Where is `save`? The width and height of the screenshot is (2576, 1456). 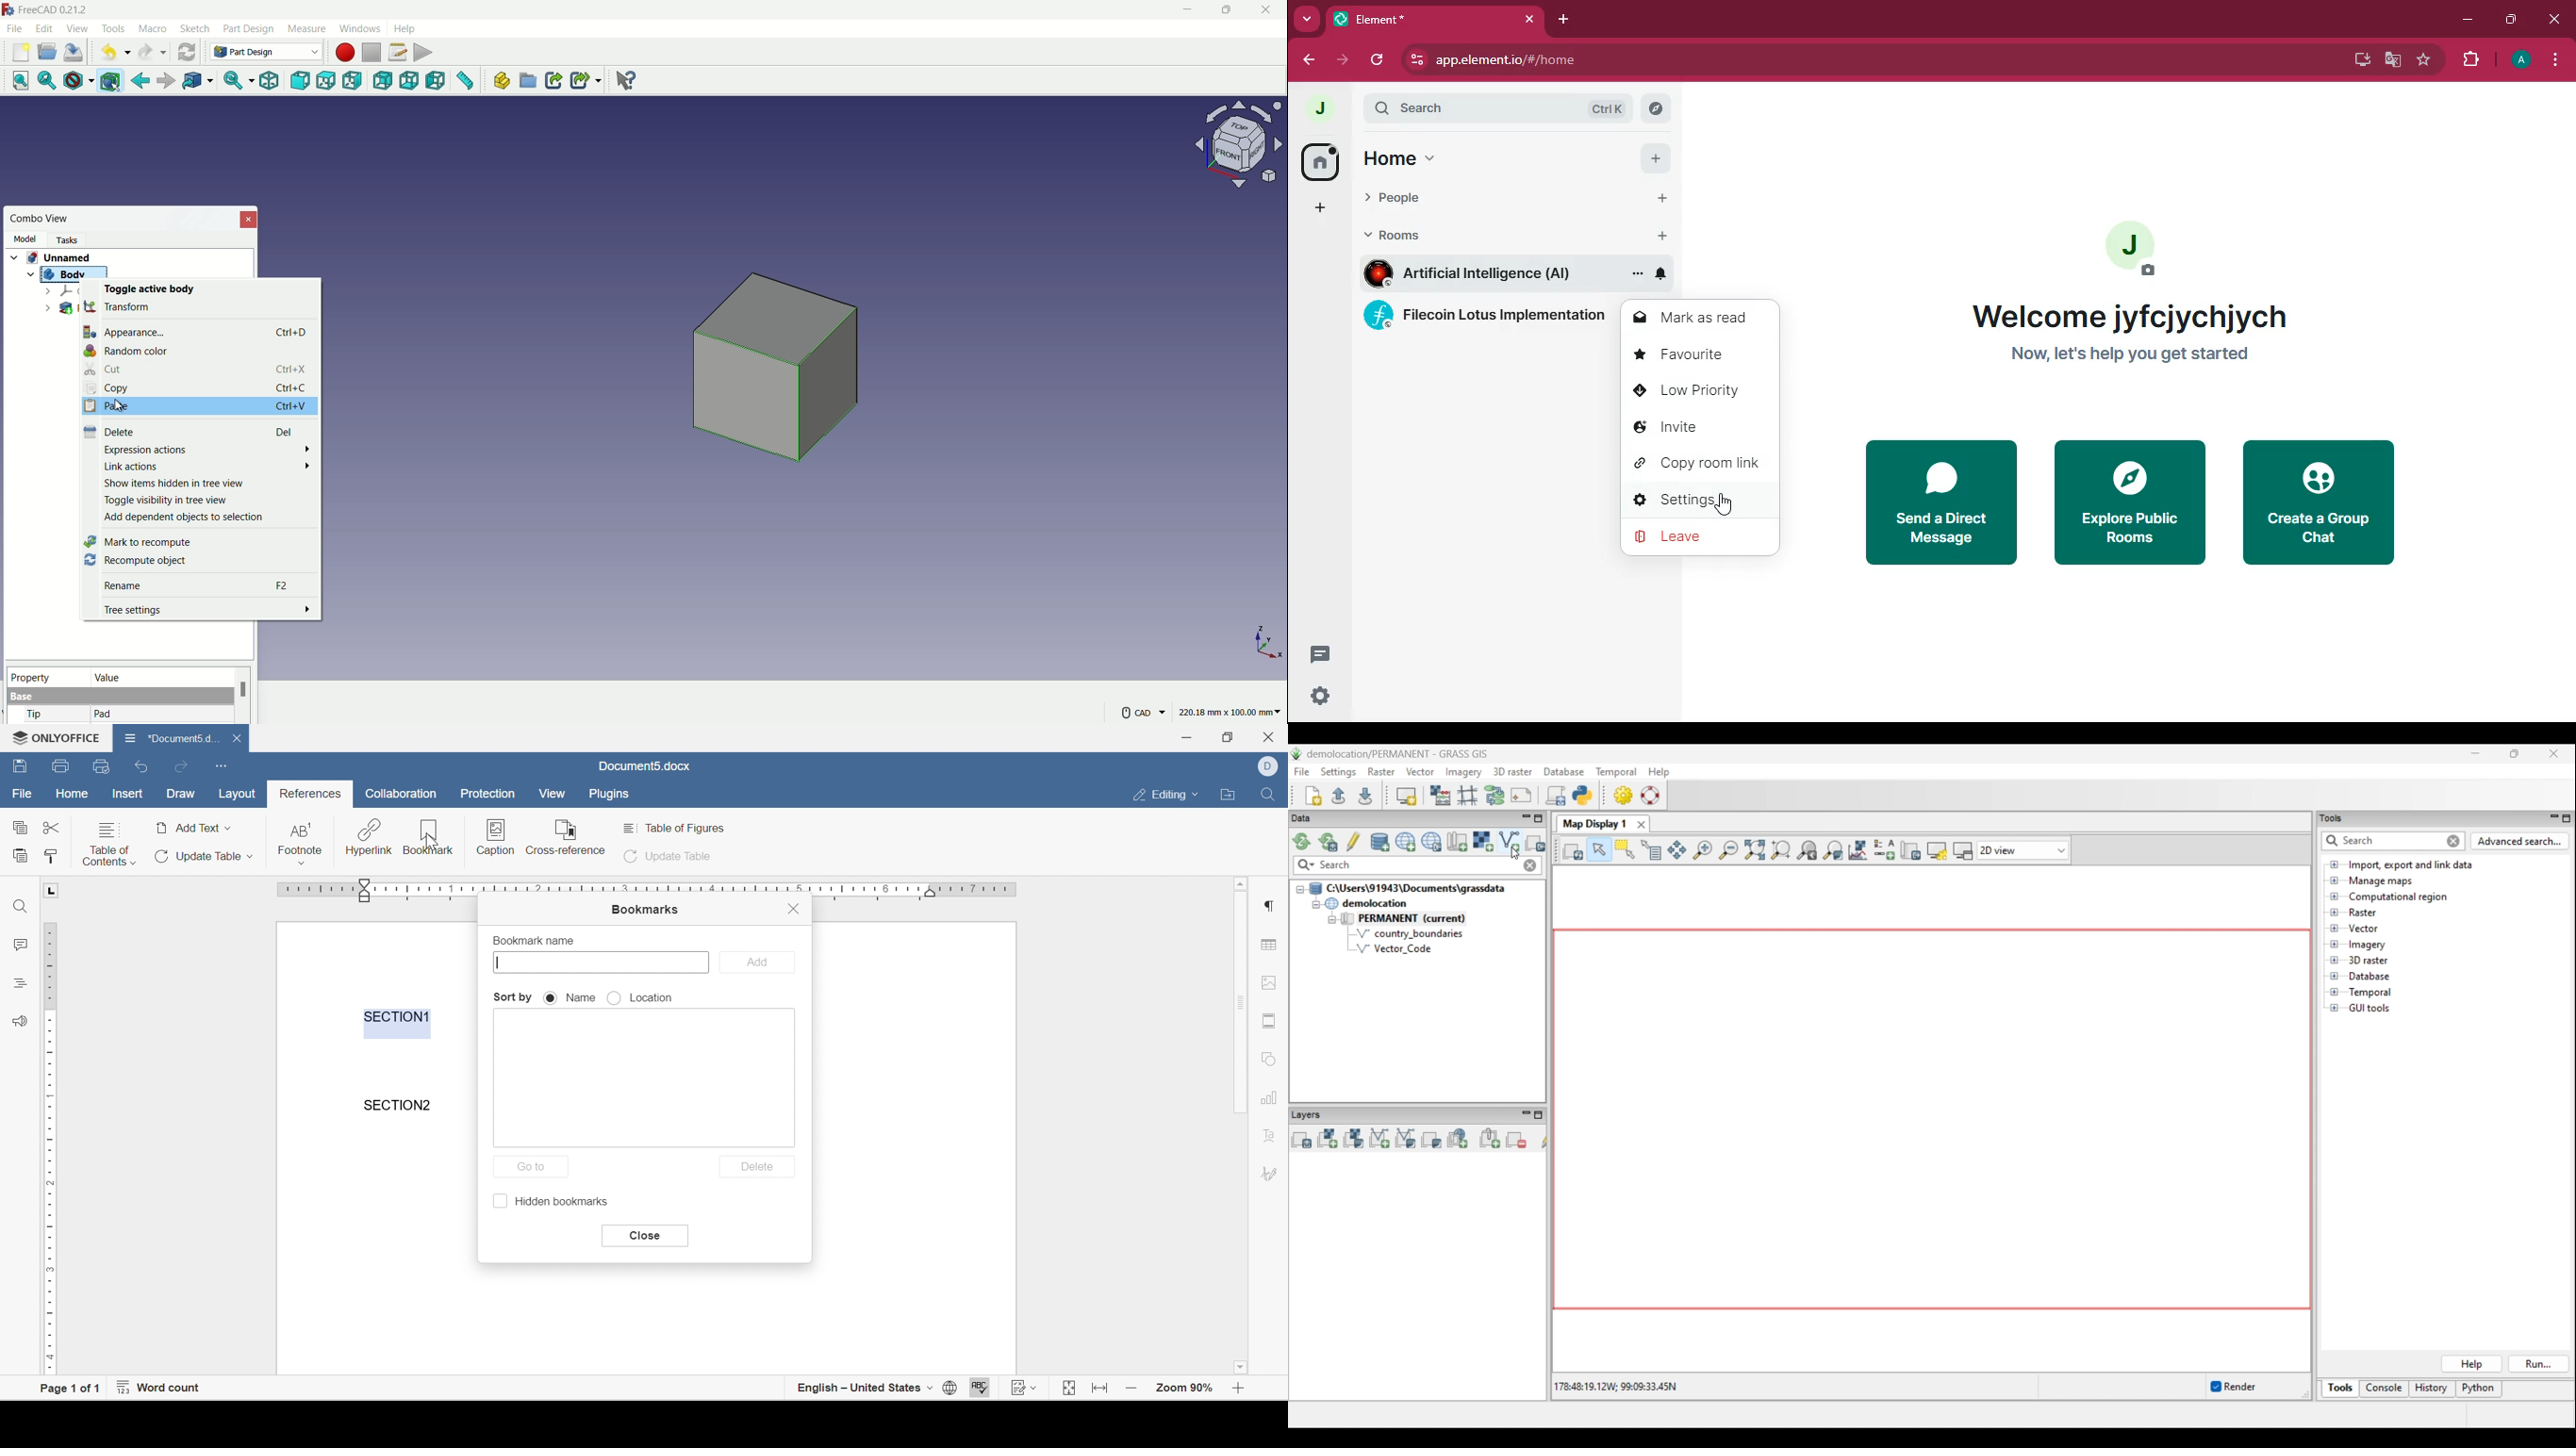 save is located at coordinates (20, 764).